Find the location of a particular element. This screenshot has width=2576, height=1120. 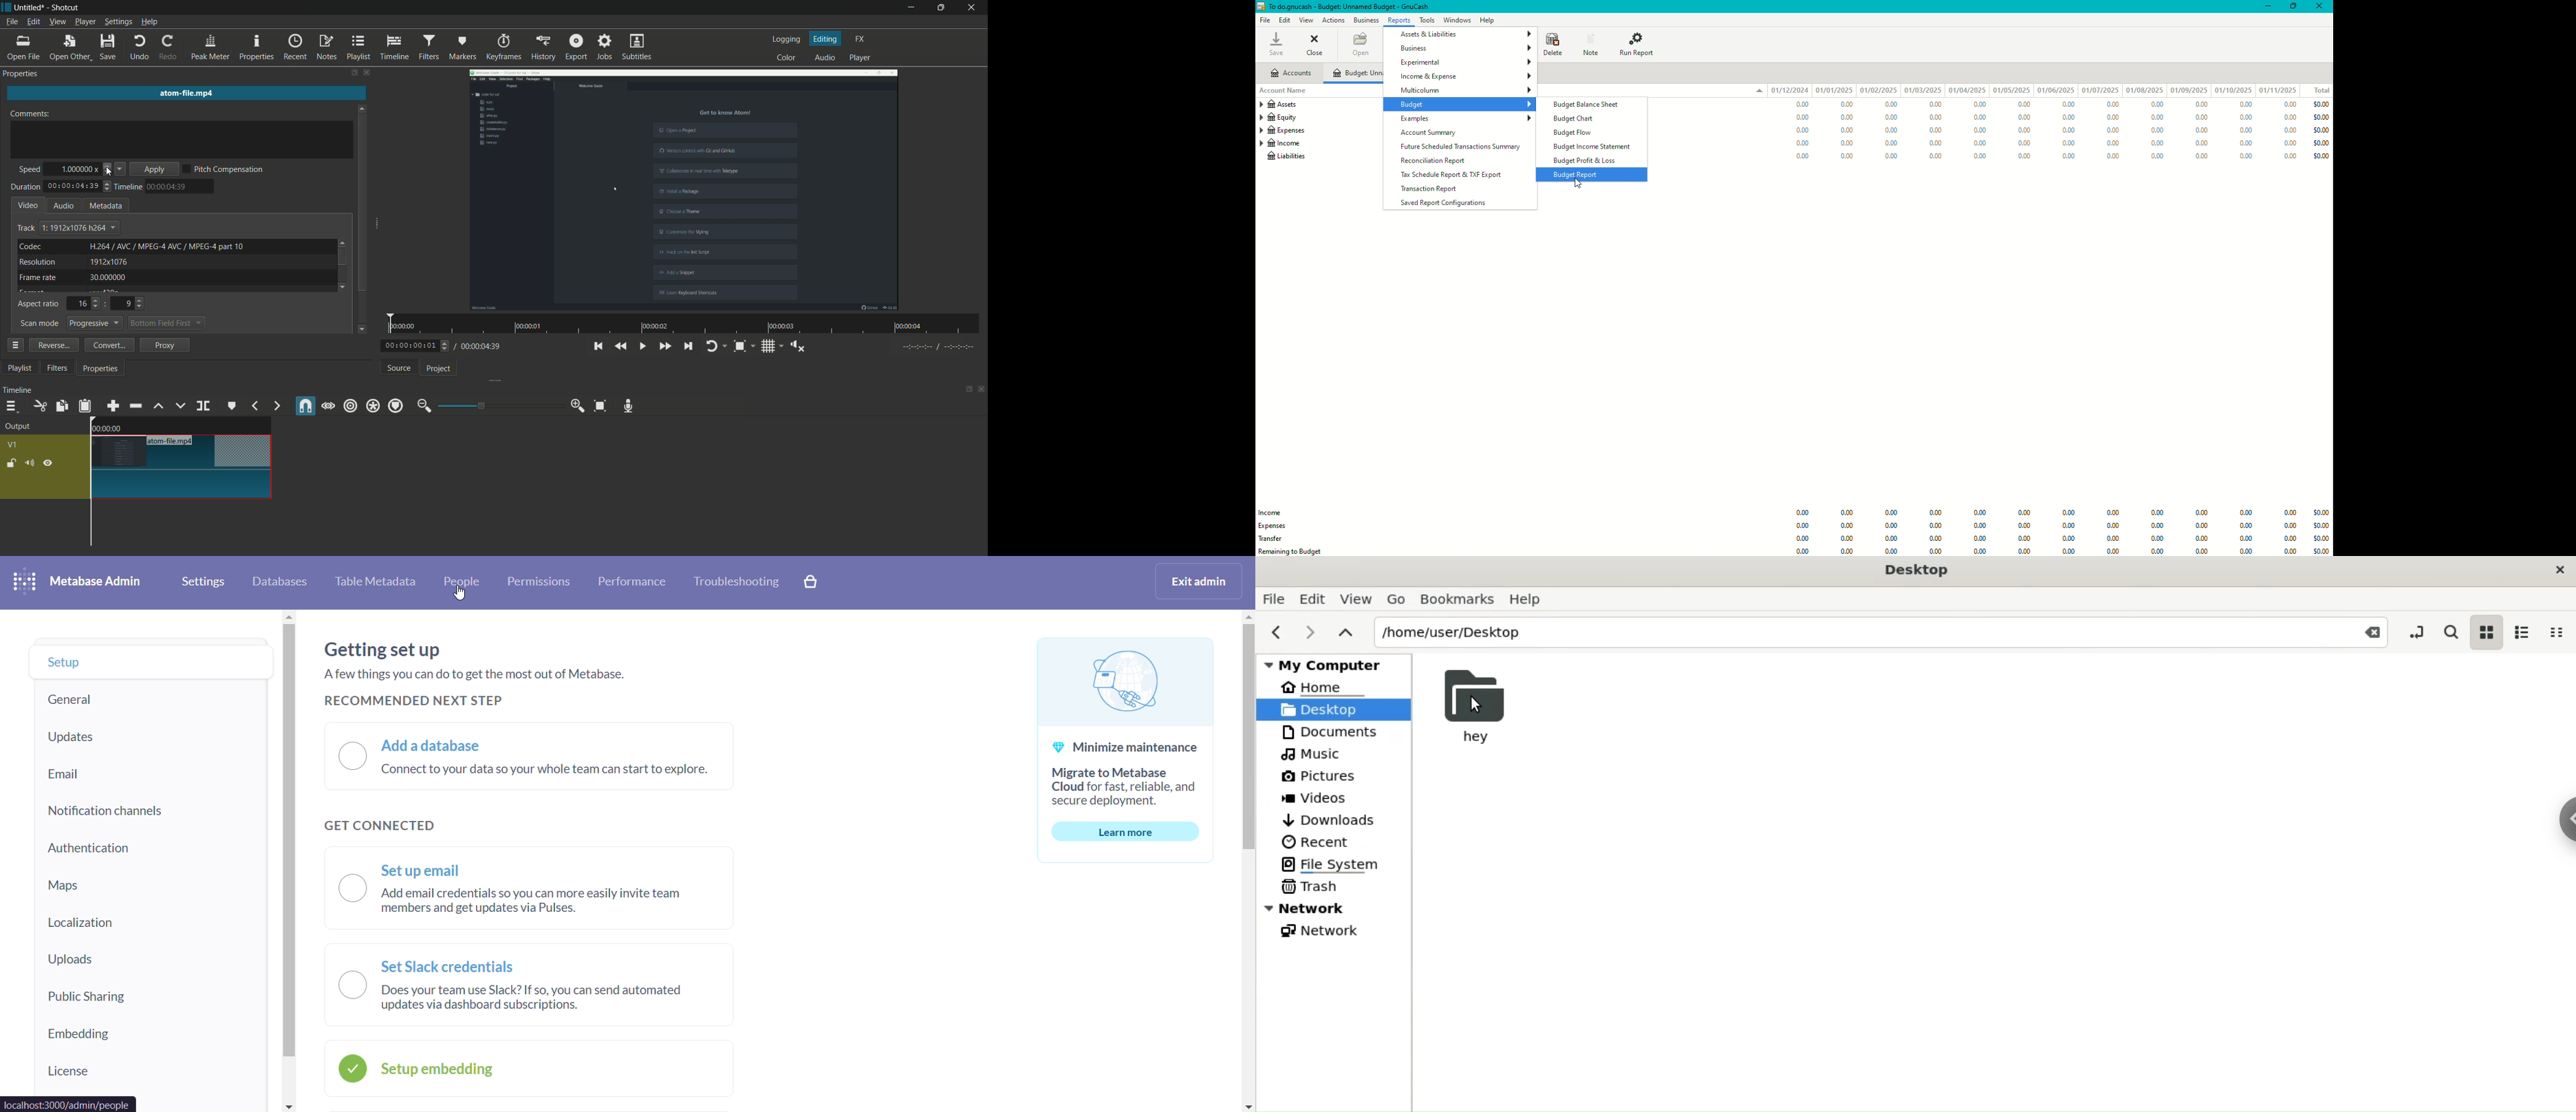

speed is located at coordinates (27, 170).